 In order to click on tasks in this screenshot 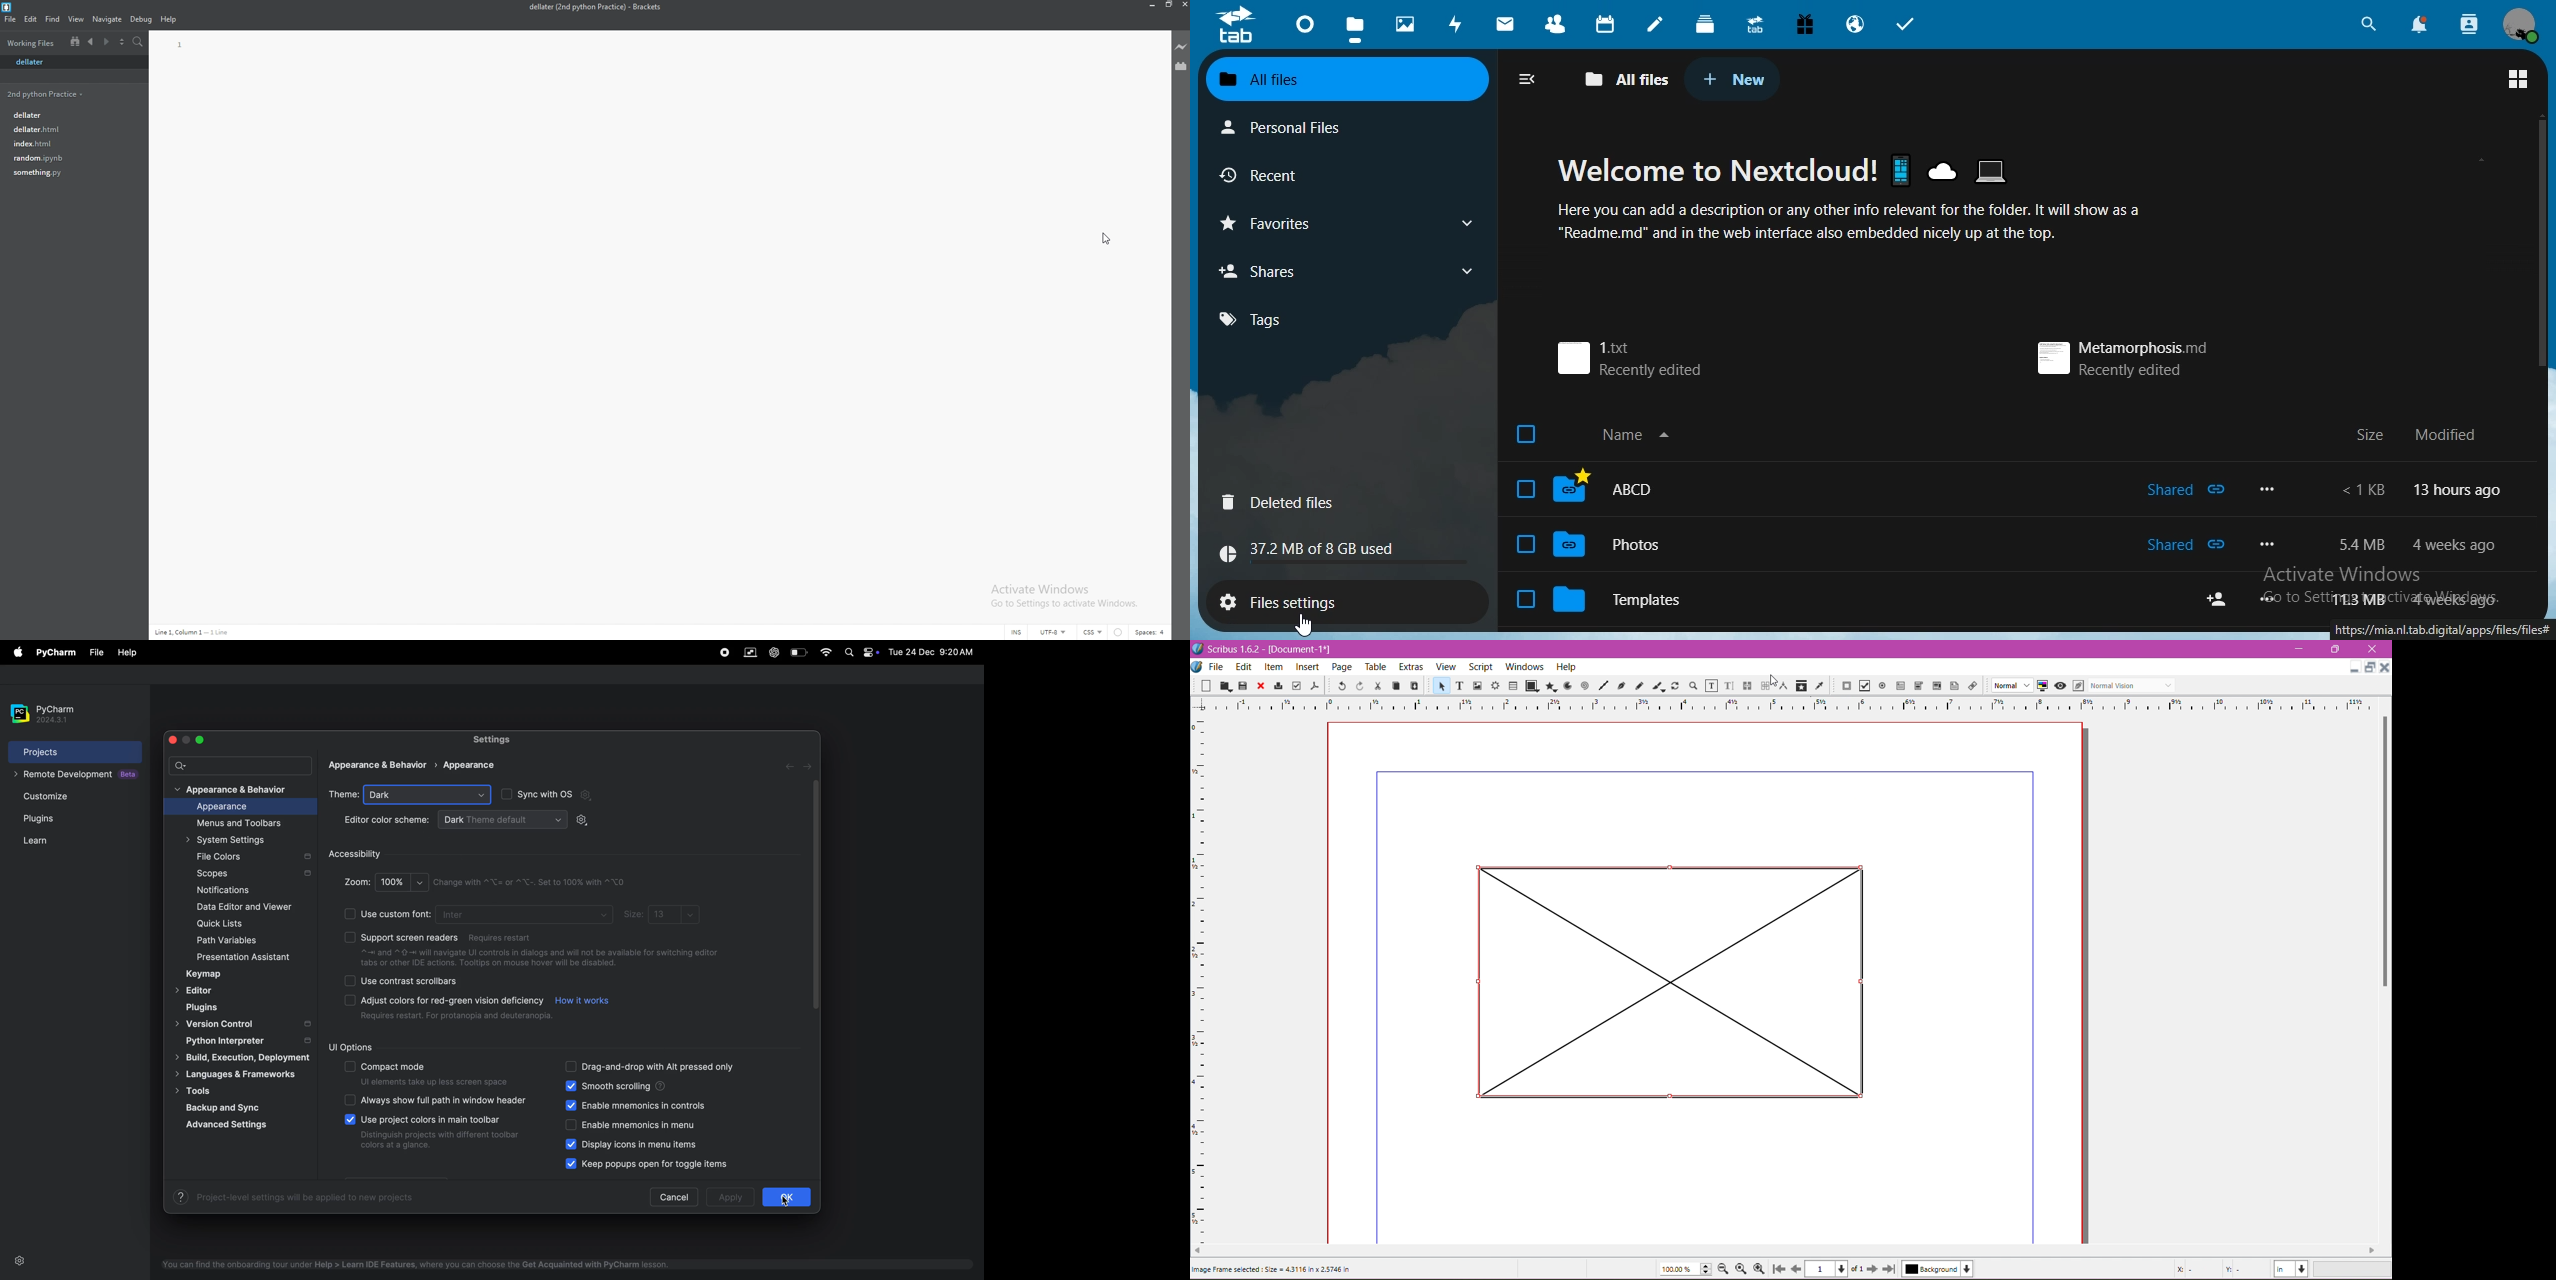, I will do `click(1911, 24)`.